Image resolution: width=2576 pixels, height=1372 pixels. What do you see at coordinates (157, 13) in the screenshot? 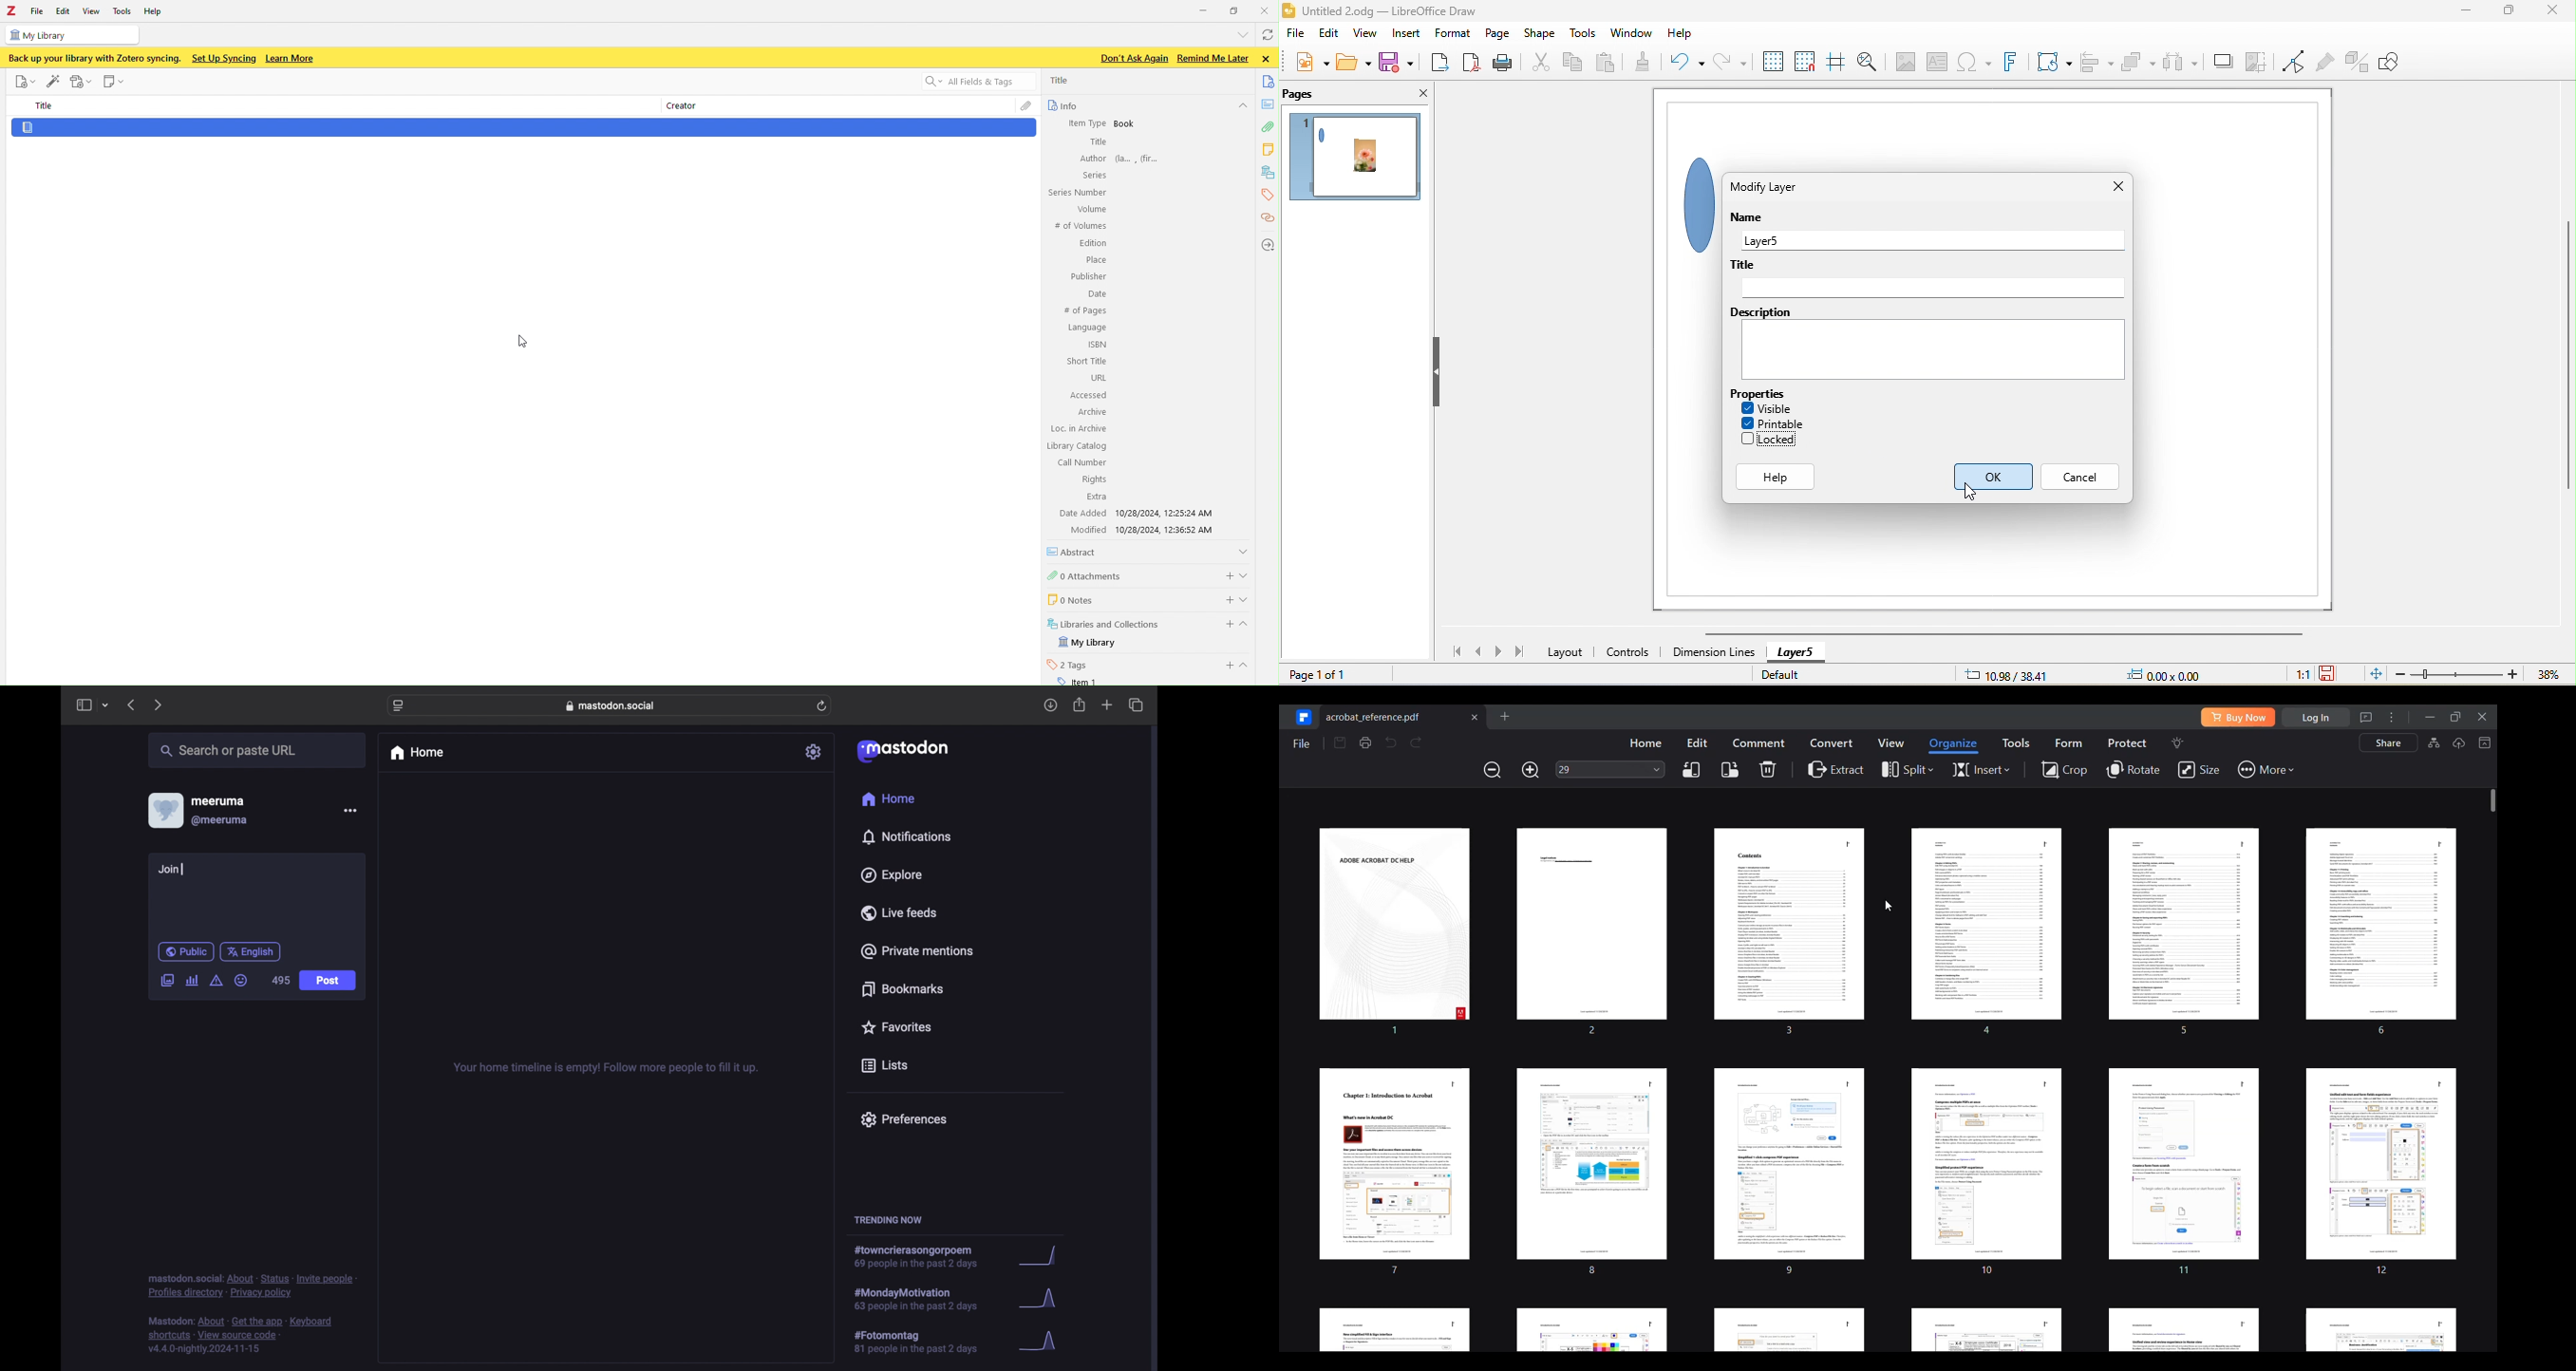
I see `Help` at bounding box center [157, 13].